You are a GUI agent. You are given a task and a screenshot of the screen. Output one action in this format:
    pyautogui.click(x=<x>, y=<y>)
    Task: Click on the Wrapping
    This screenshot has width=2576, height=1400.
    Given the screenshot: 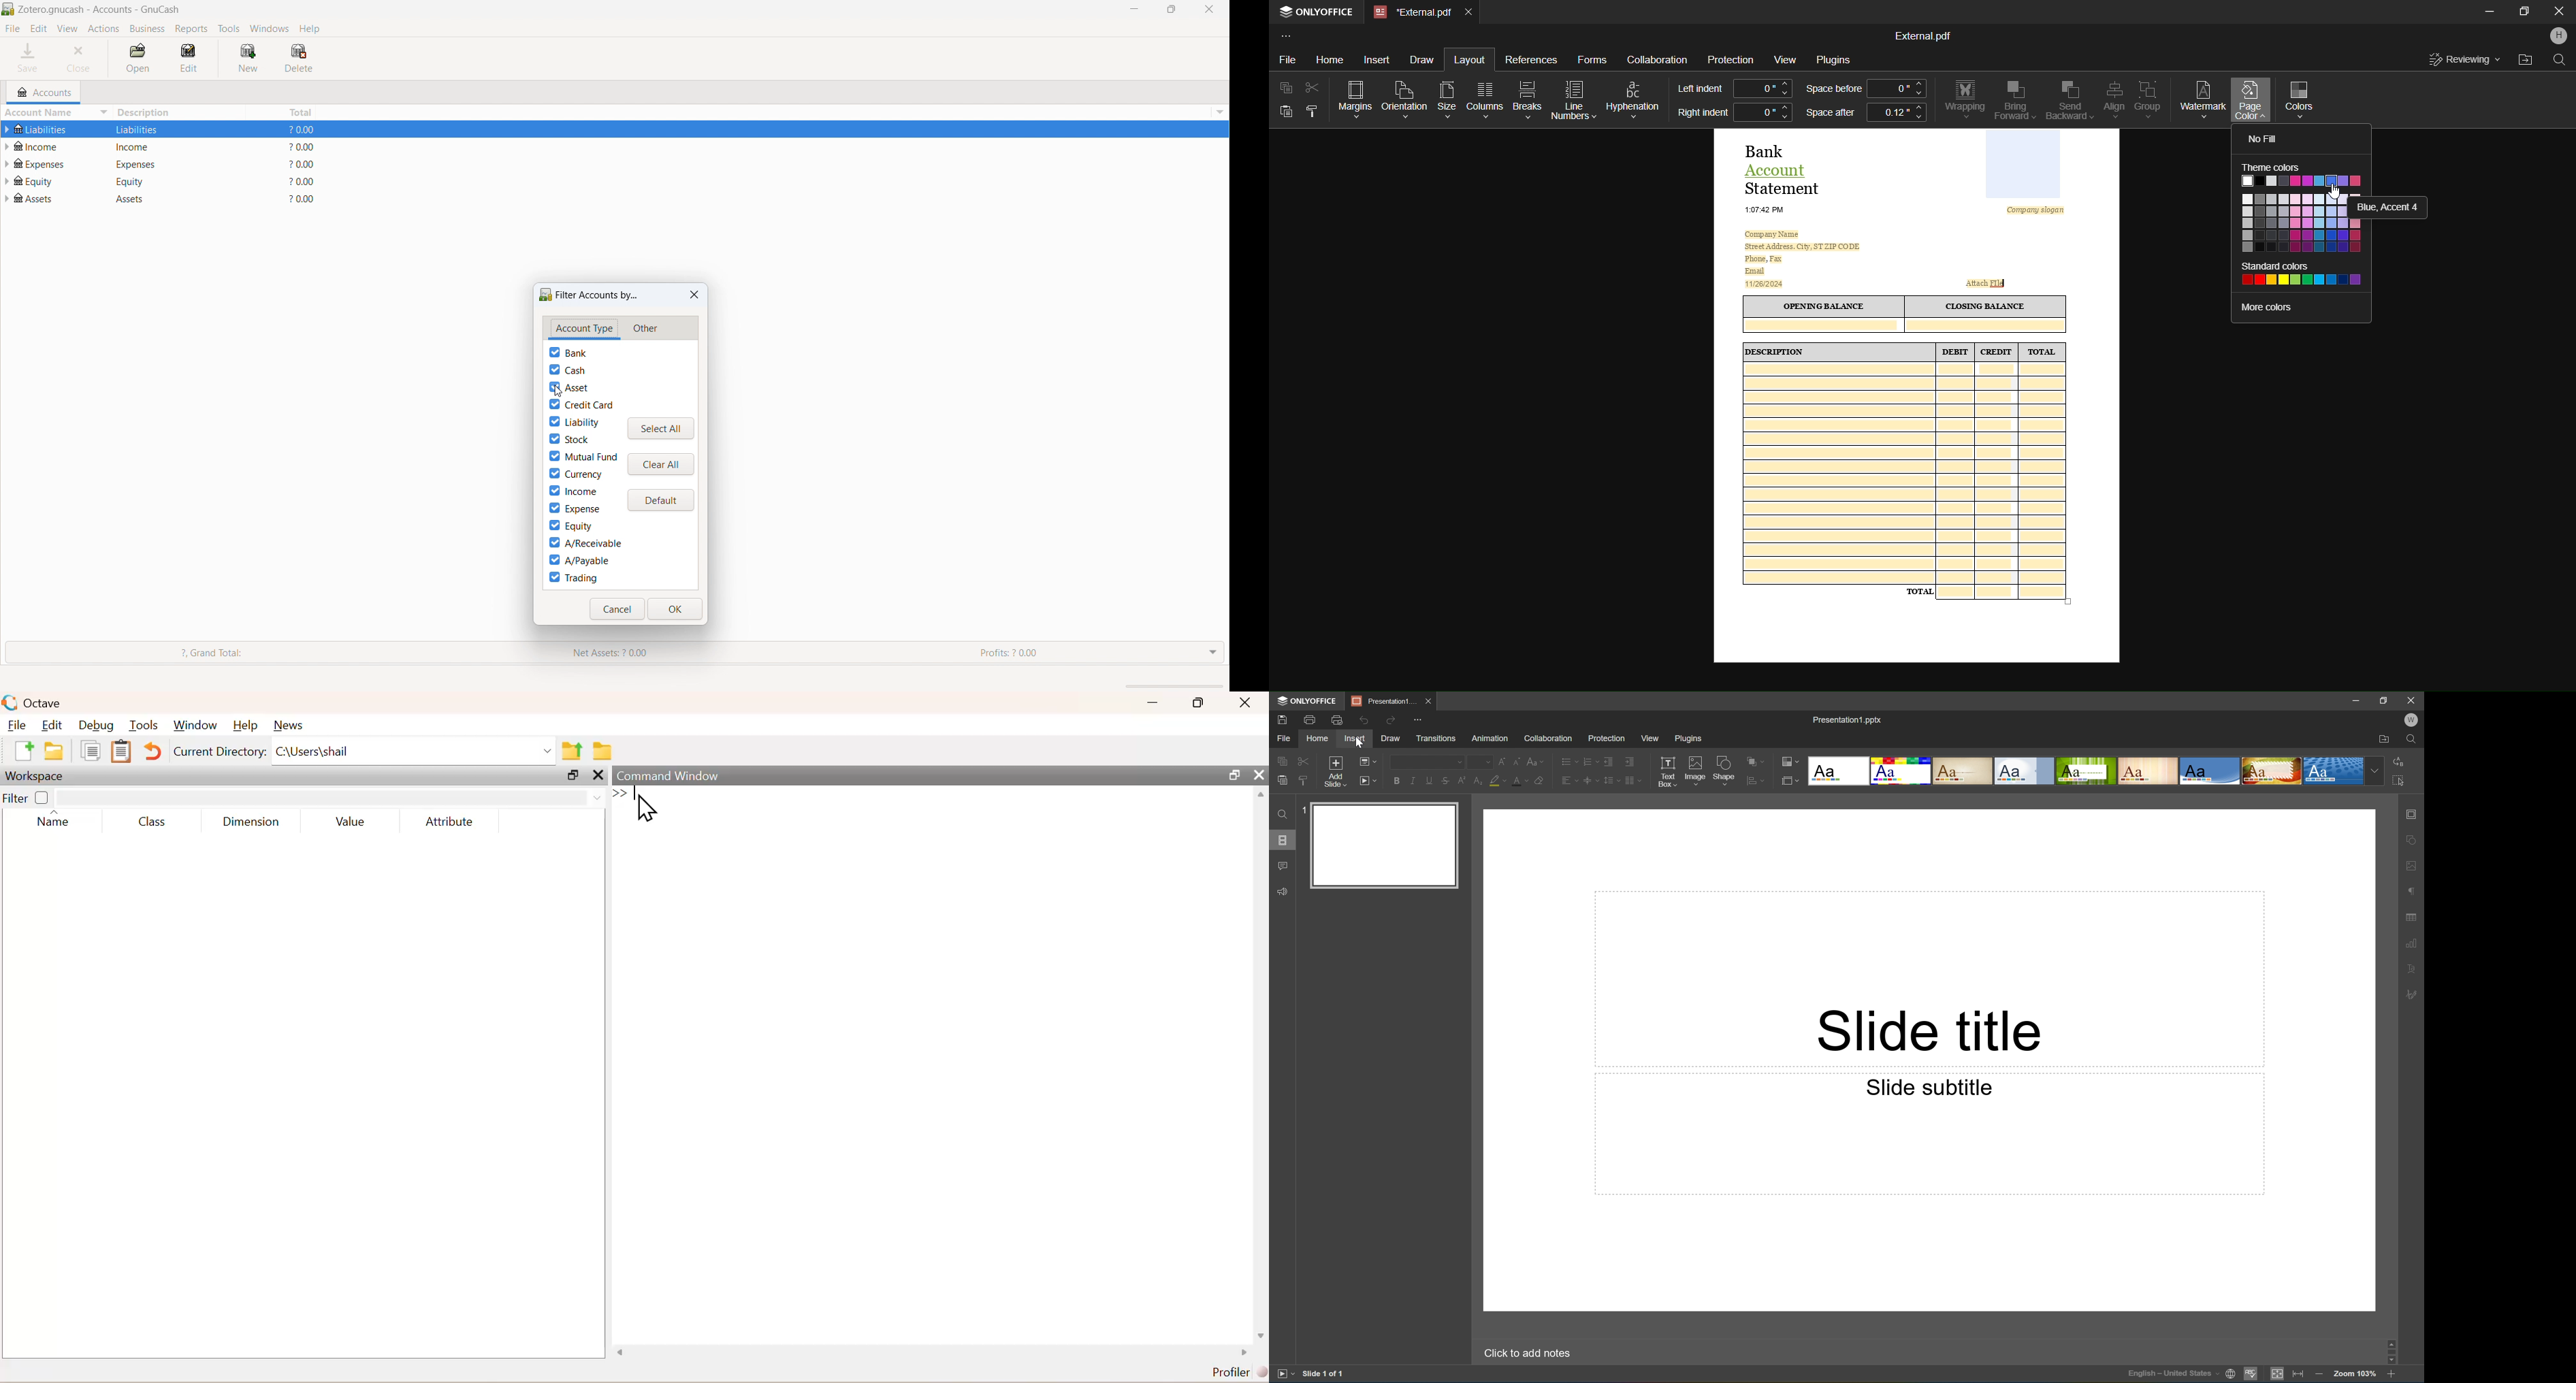 What is the action you would take?
    pyautogui.click(x=1964, y=100)
    